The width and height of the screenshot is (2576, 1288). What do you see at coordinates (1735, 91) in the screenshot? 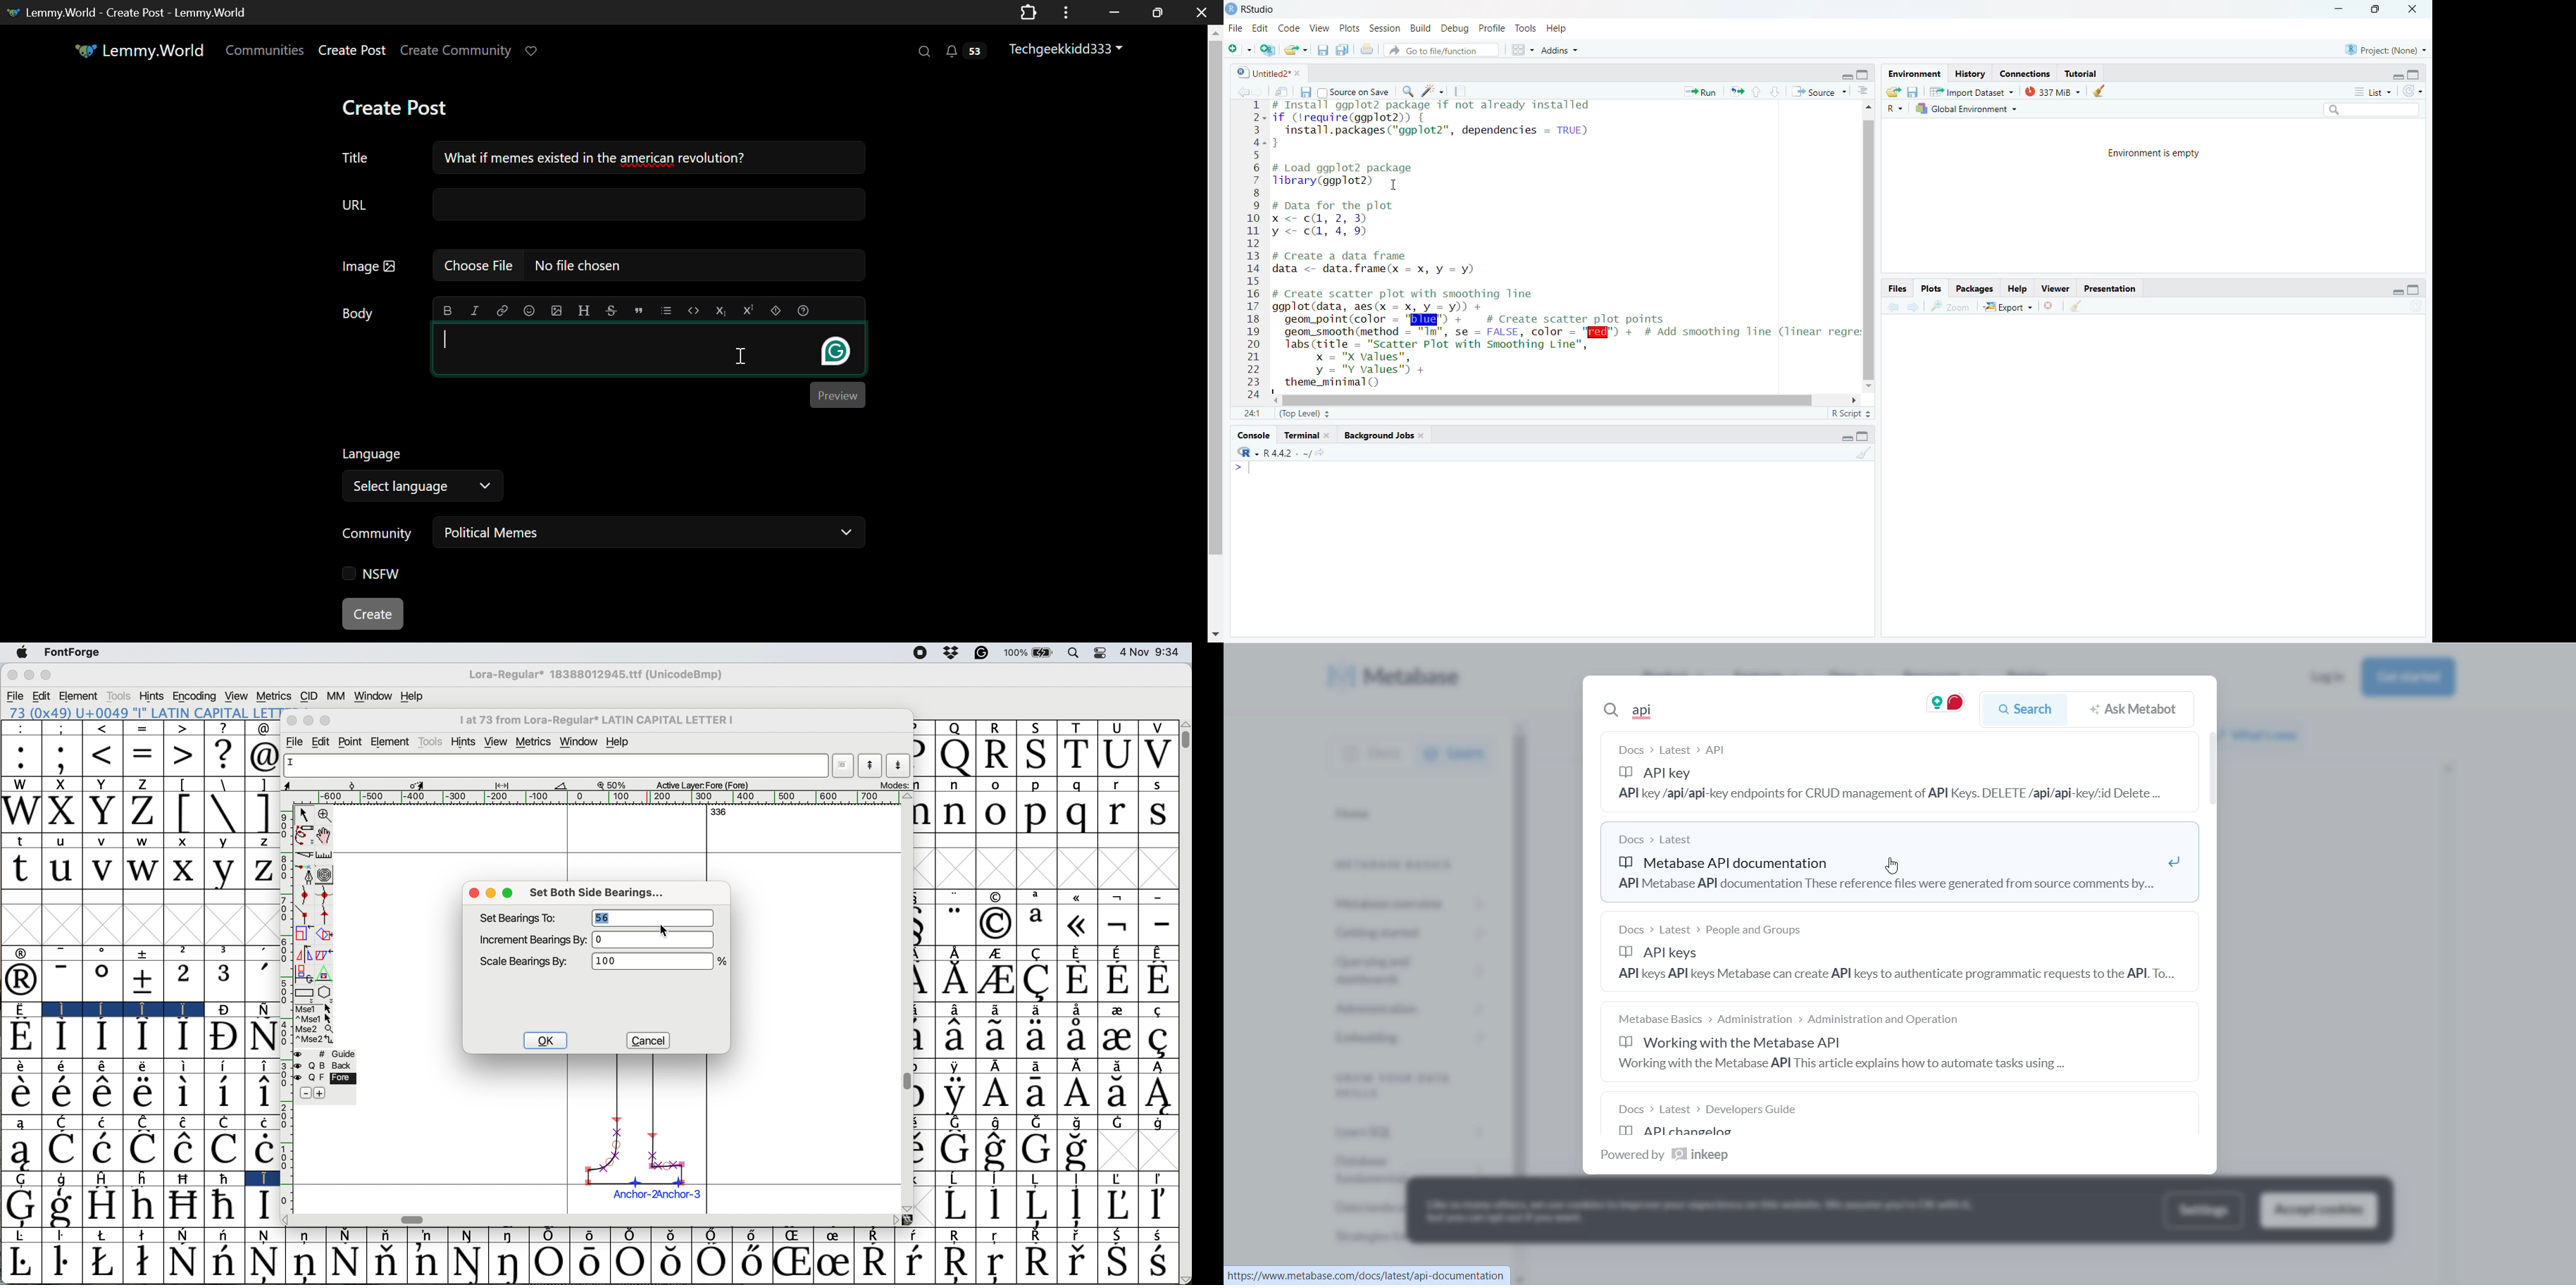
I see `re run the previous code` at bounding box center [1735, 91].